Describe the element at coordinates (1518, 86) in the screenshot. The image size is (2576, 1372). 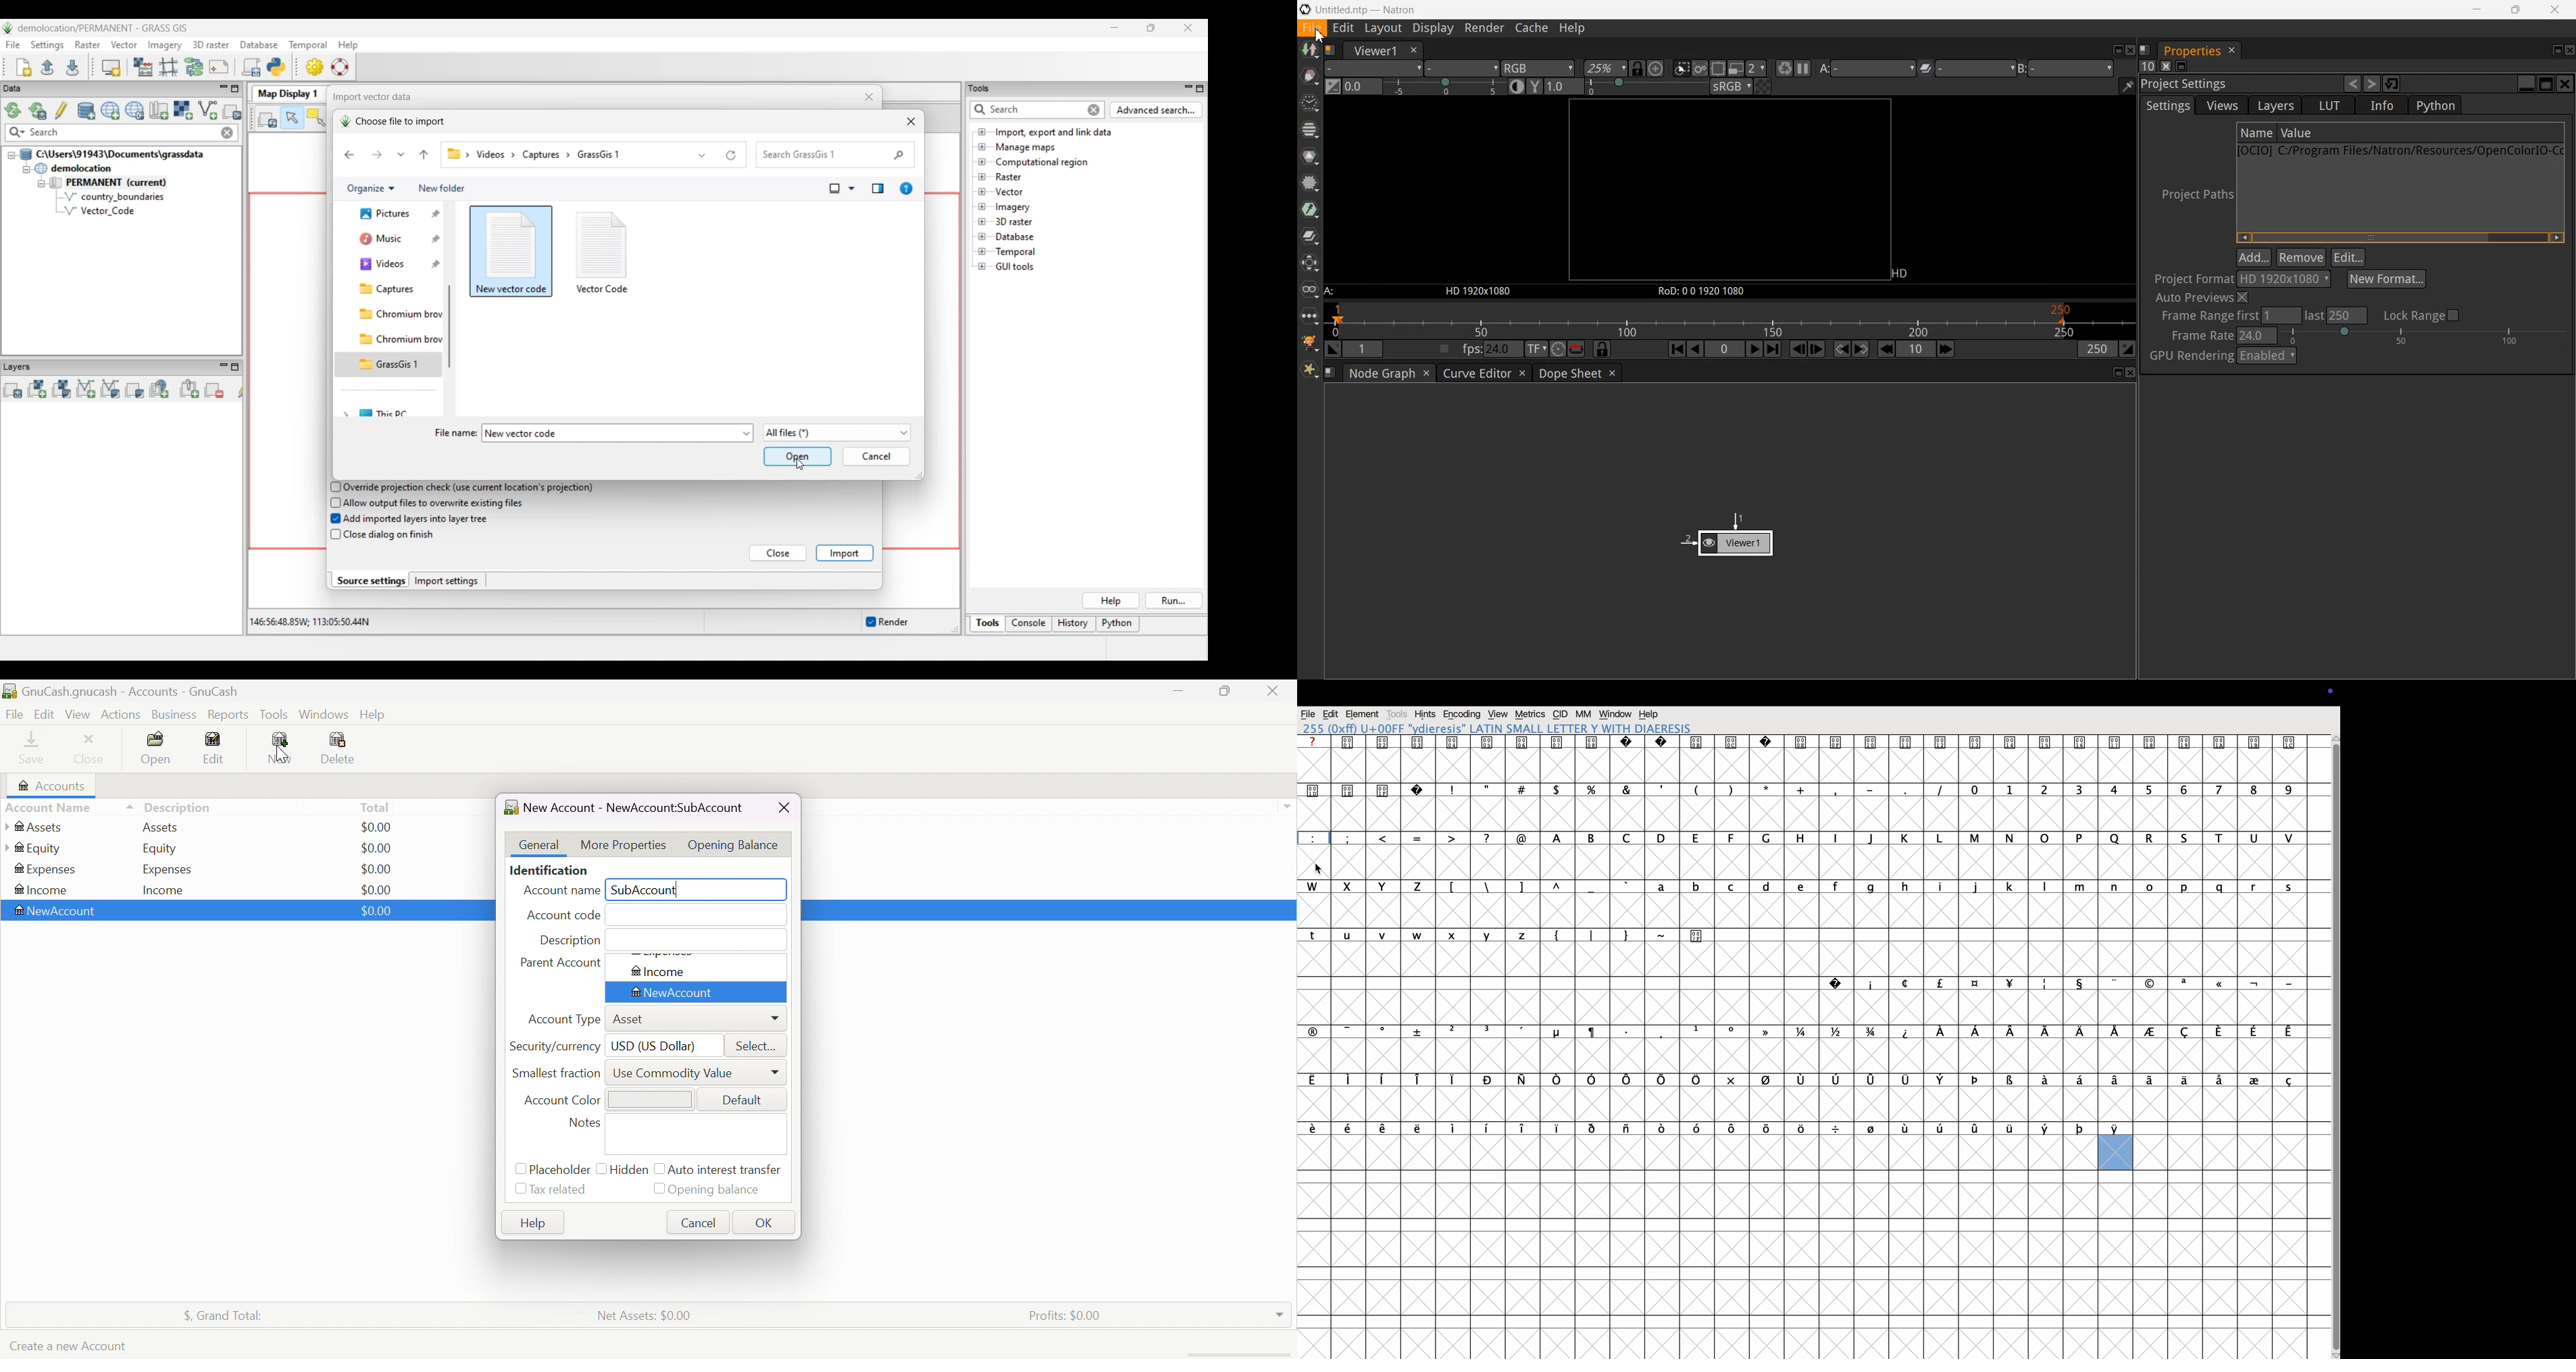
I see `Auto contrast` at that location.